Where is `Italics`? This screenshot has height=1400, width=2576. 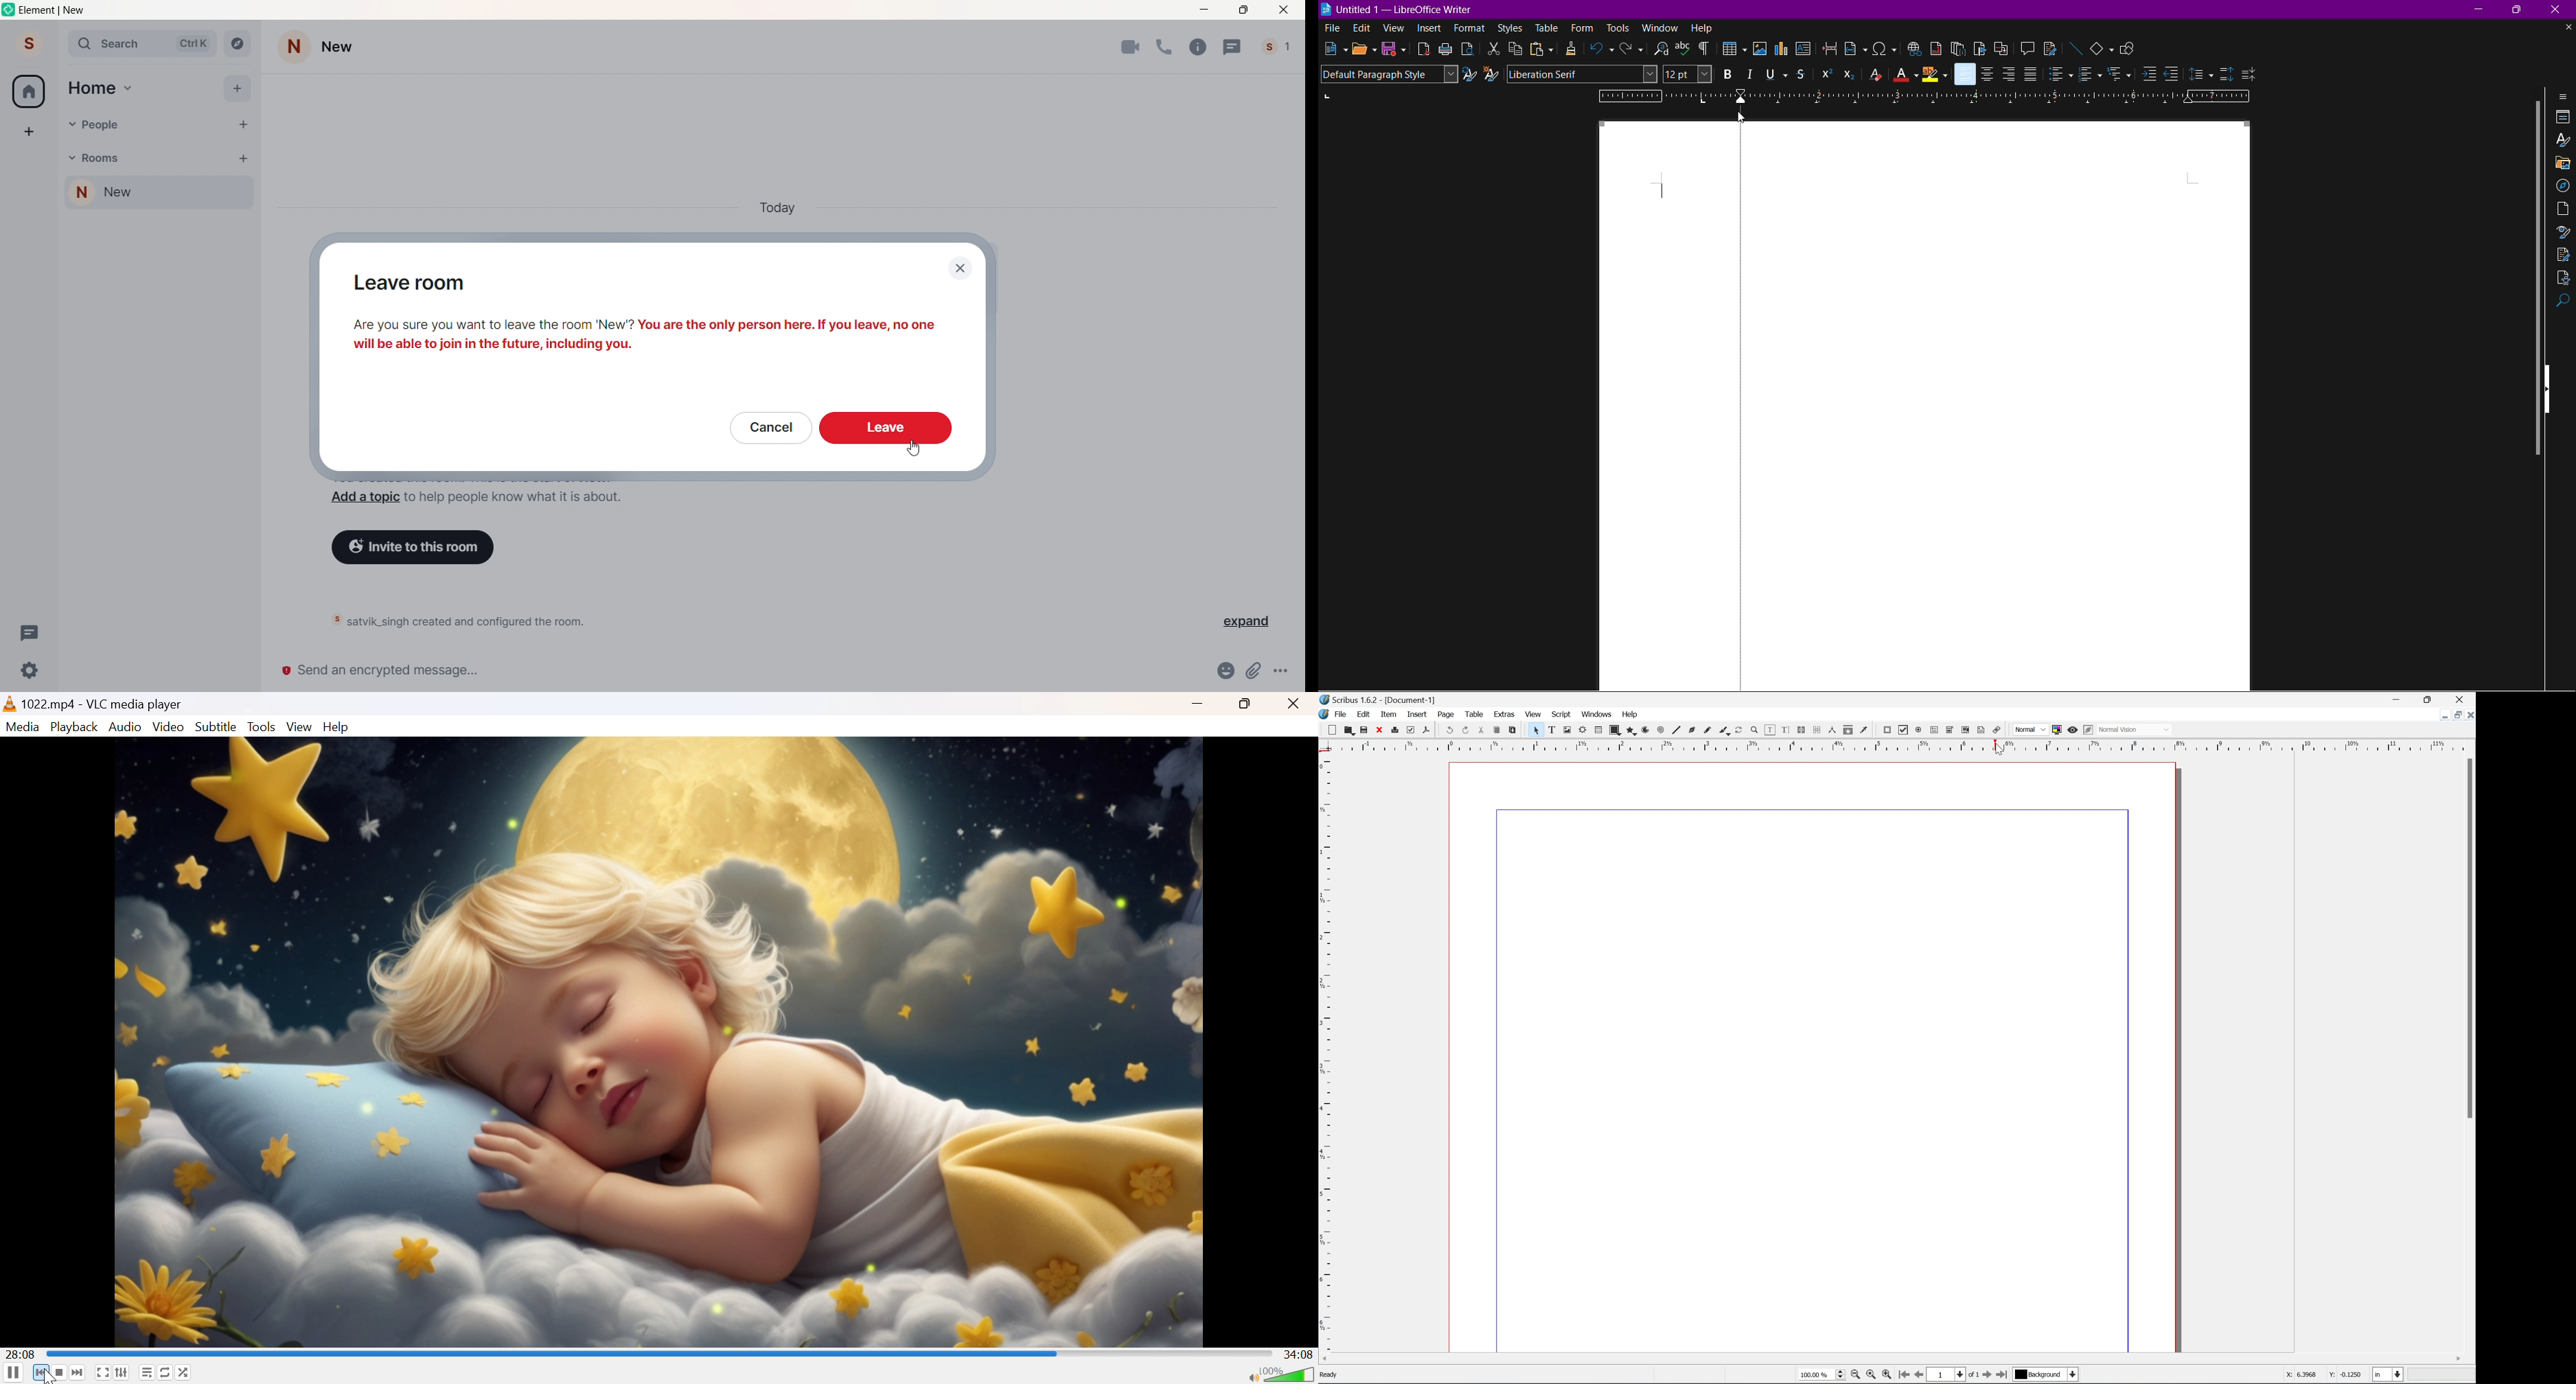
Italics is located at coordinates (1751, 73).